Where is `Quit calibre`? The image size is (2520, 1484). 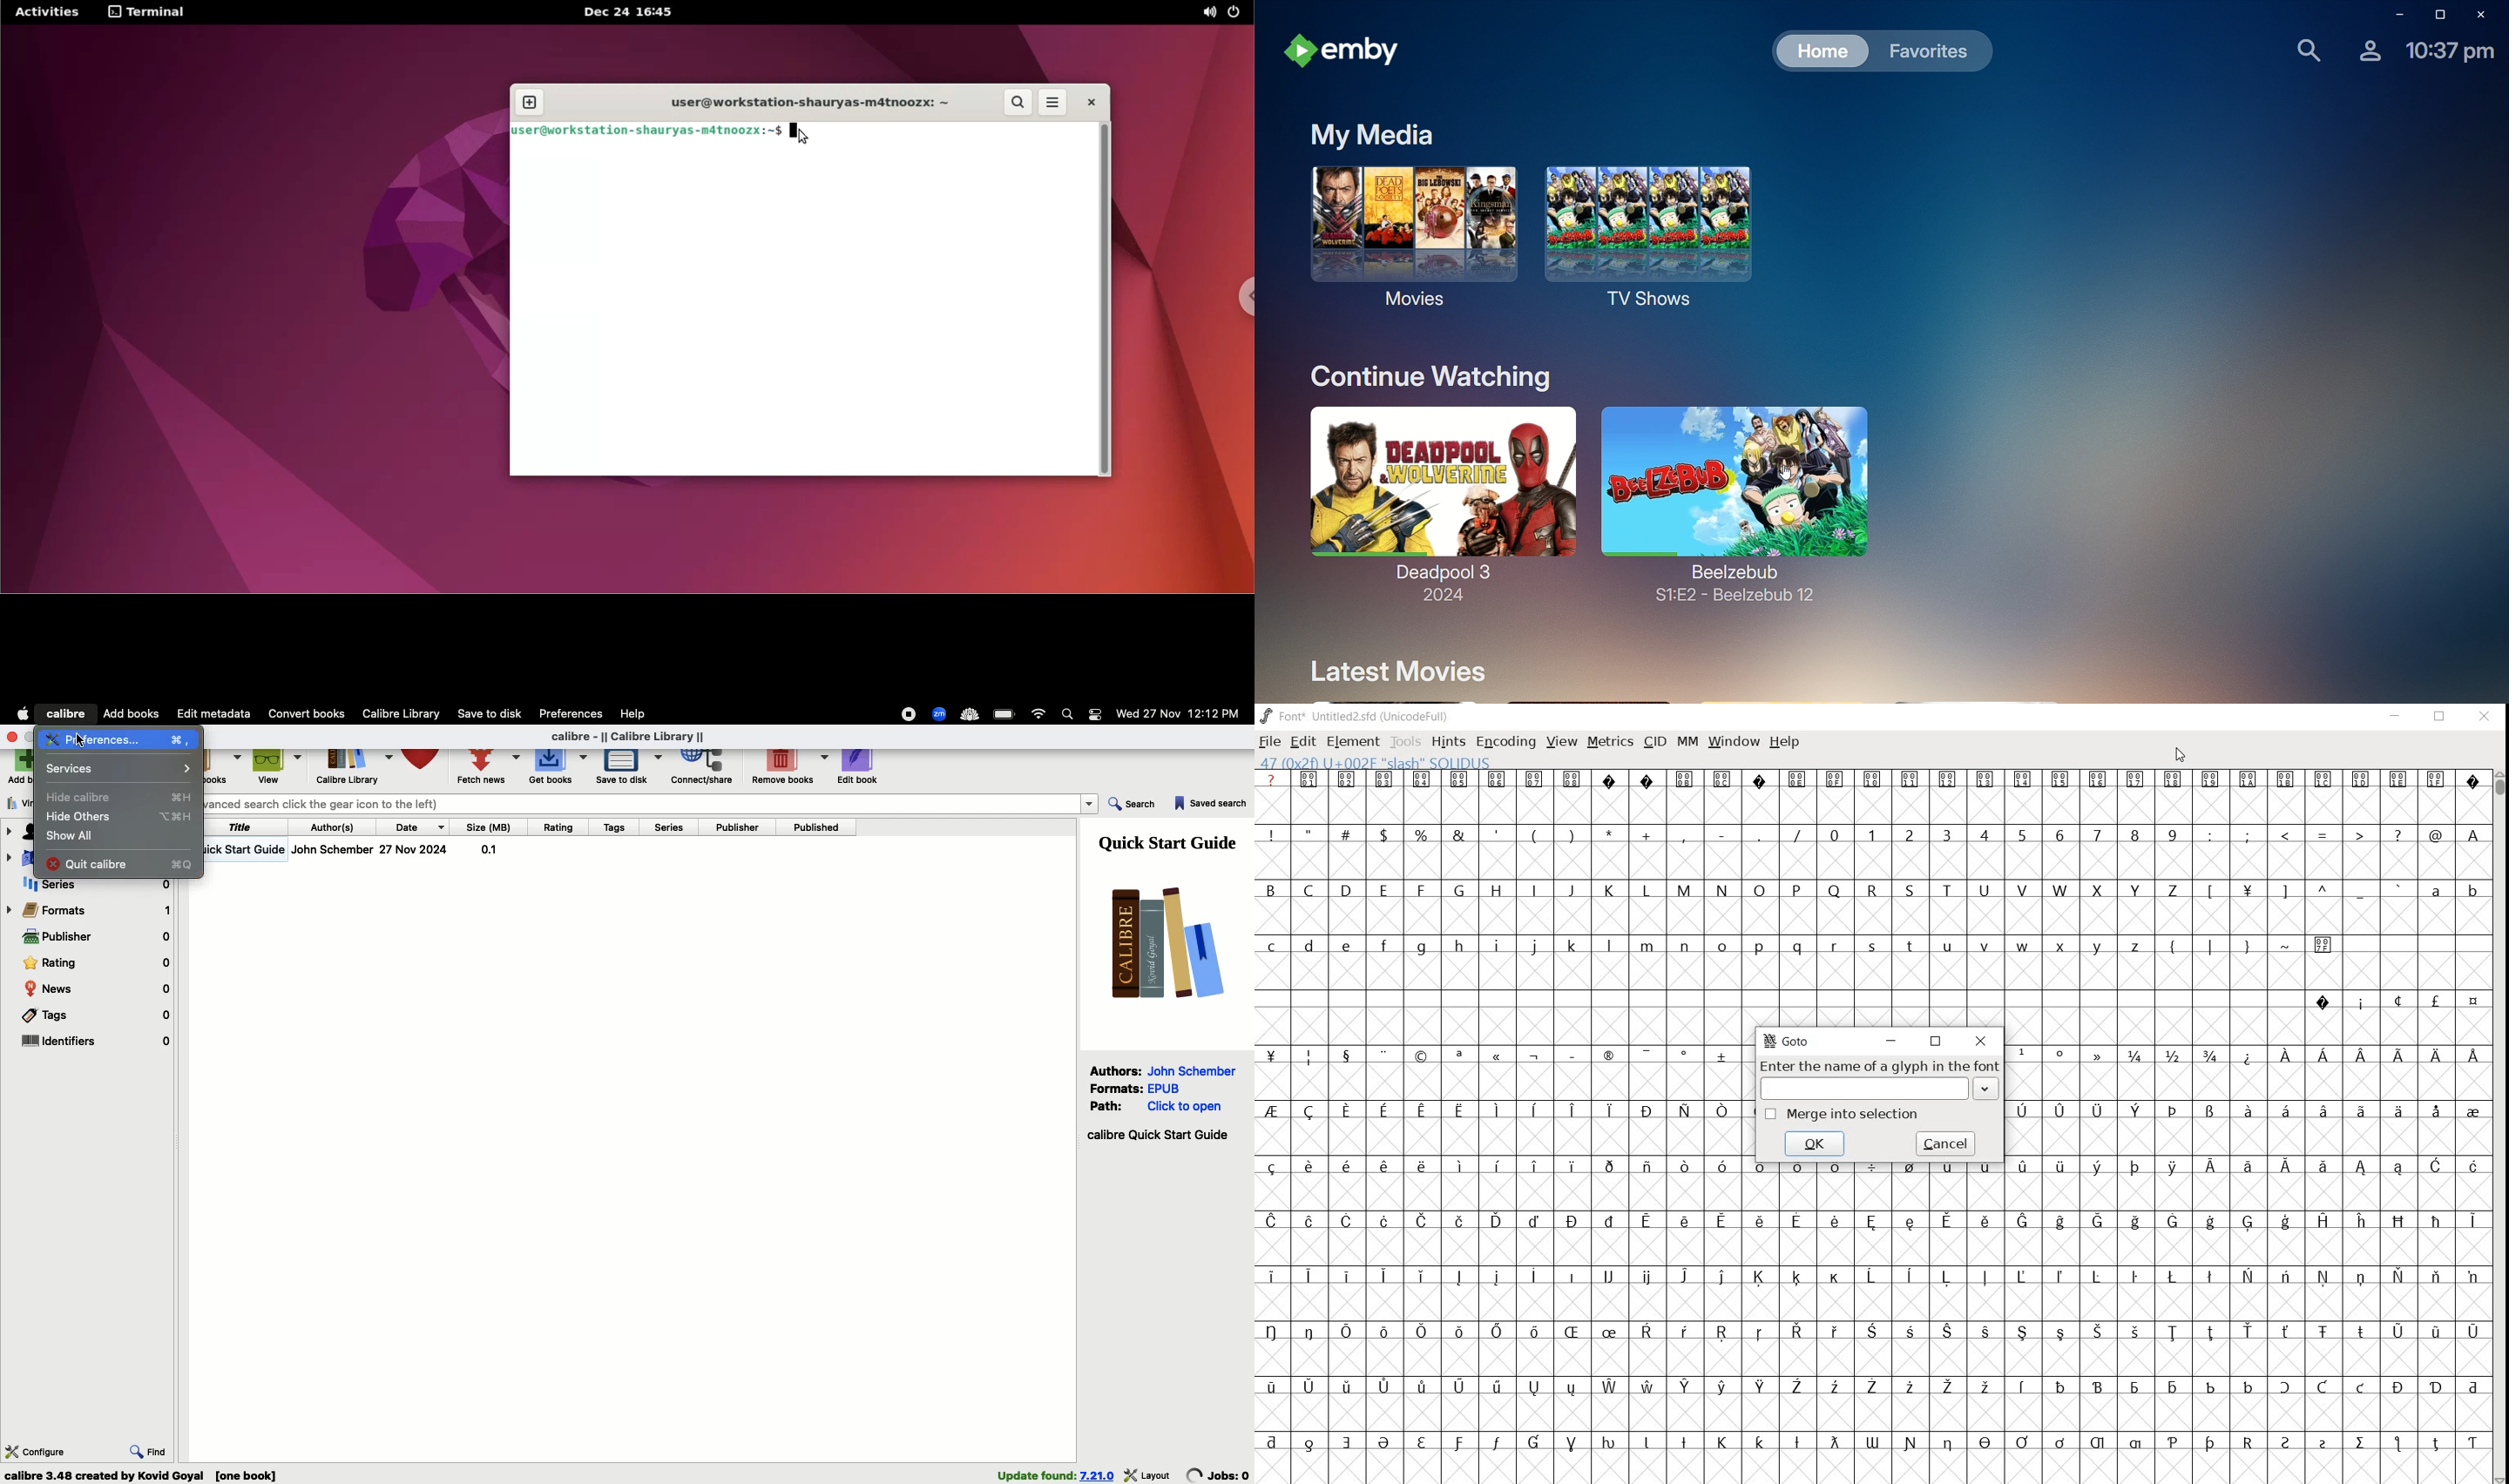
Quit calibre is located at coordinates (121, 863).